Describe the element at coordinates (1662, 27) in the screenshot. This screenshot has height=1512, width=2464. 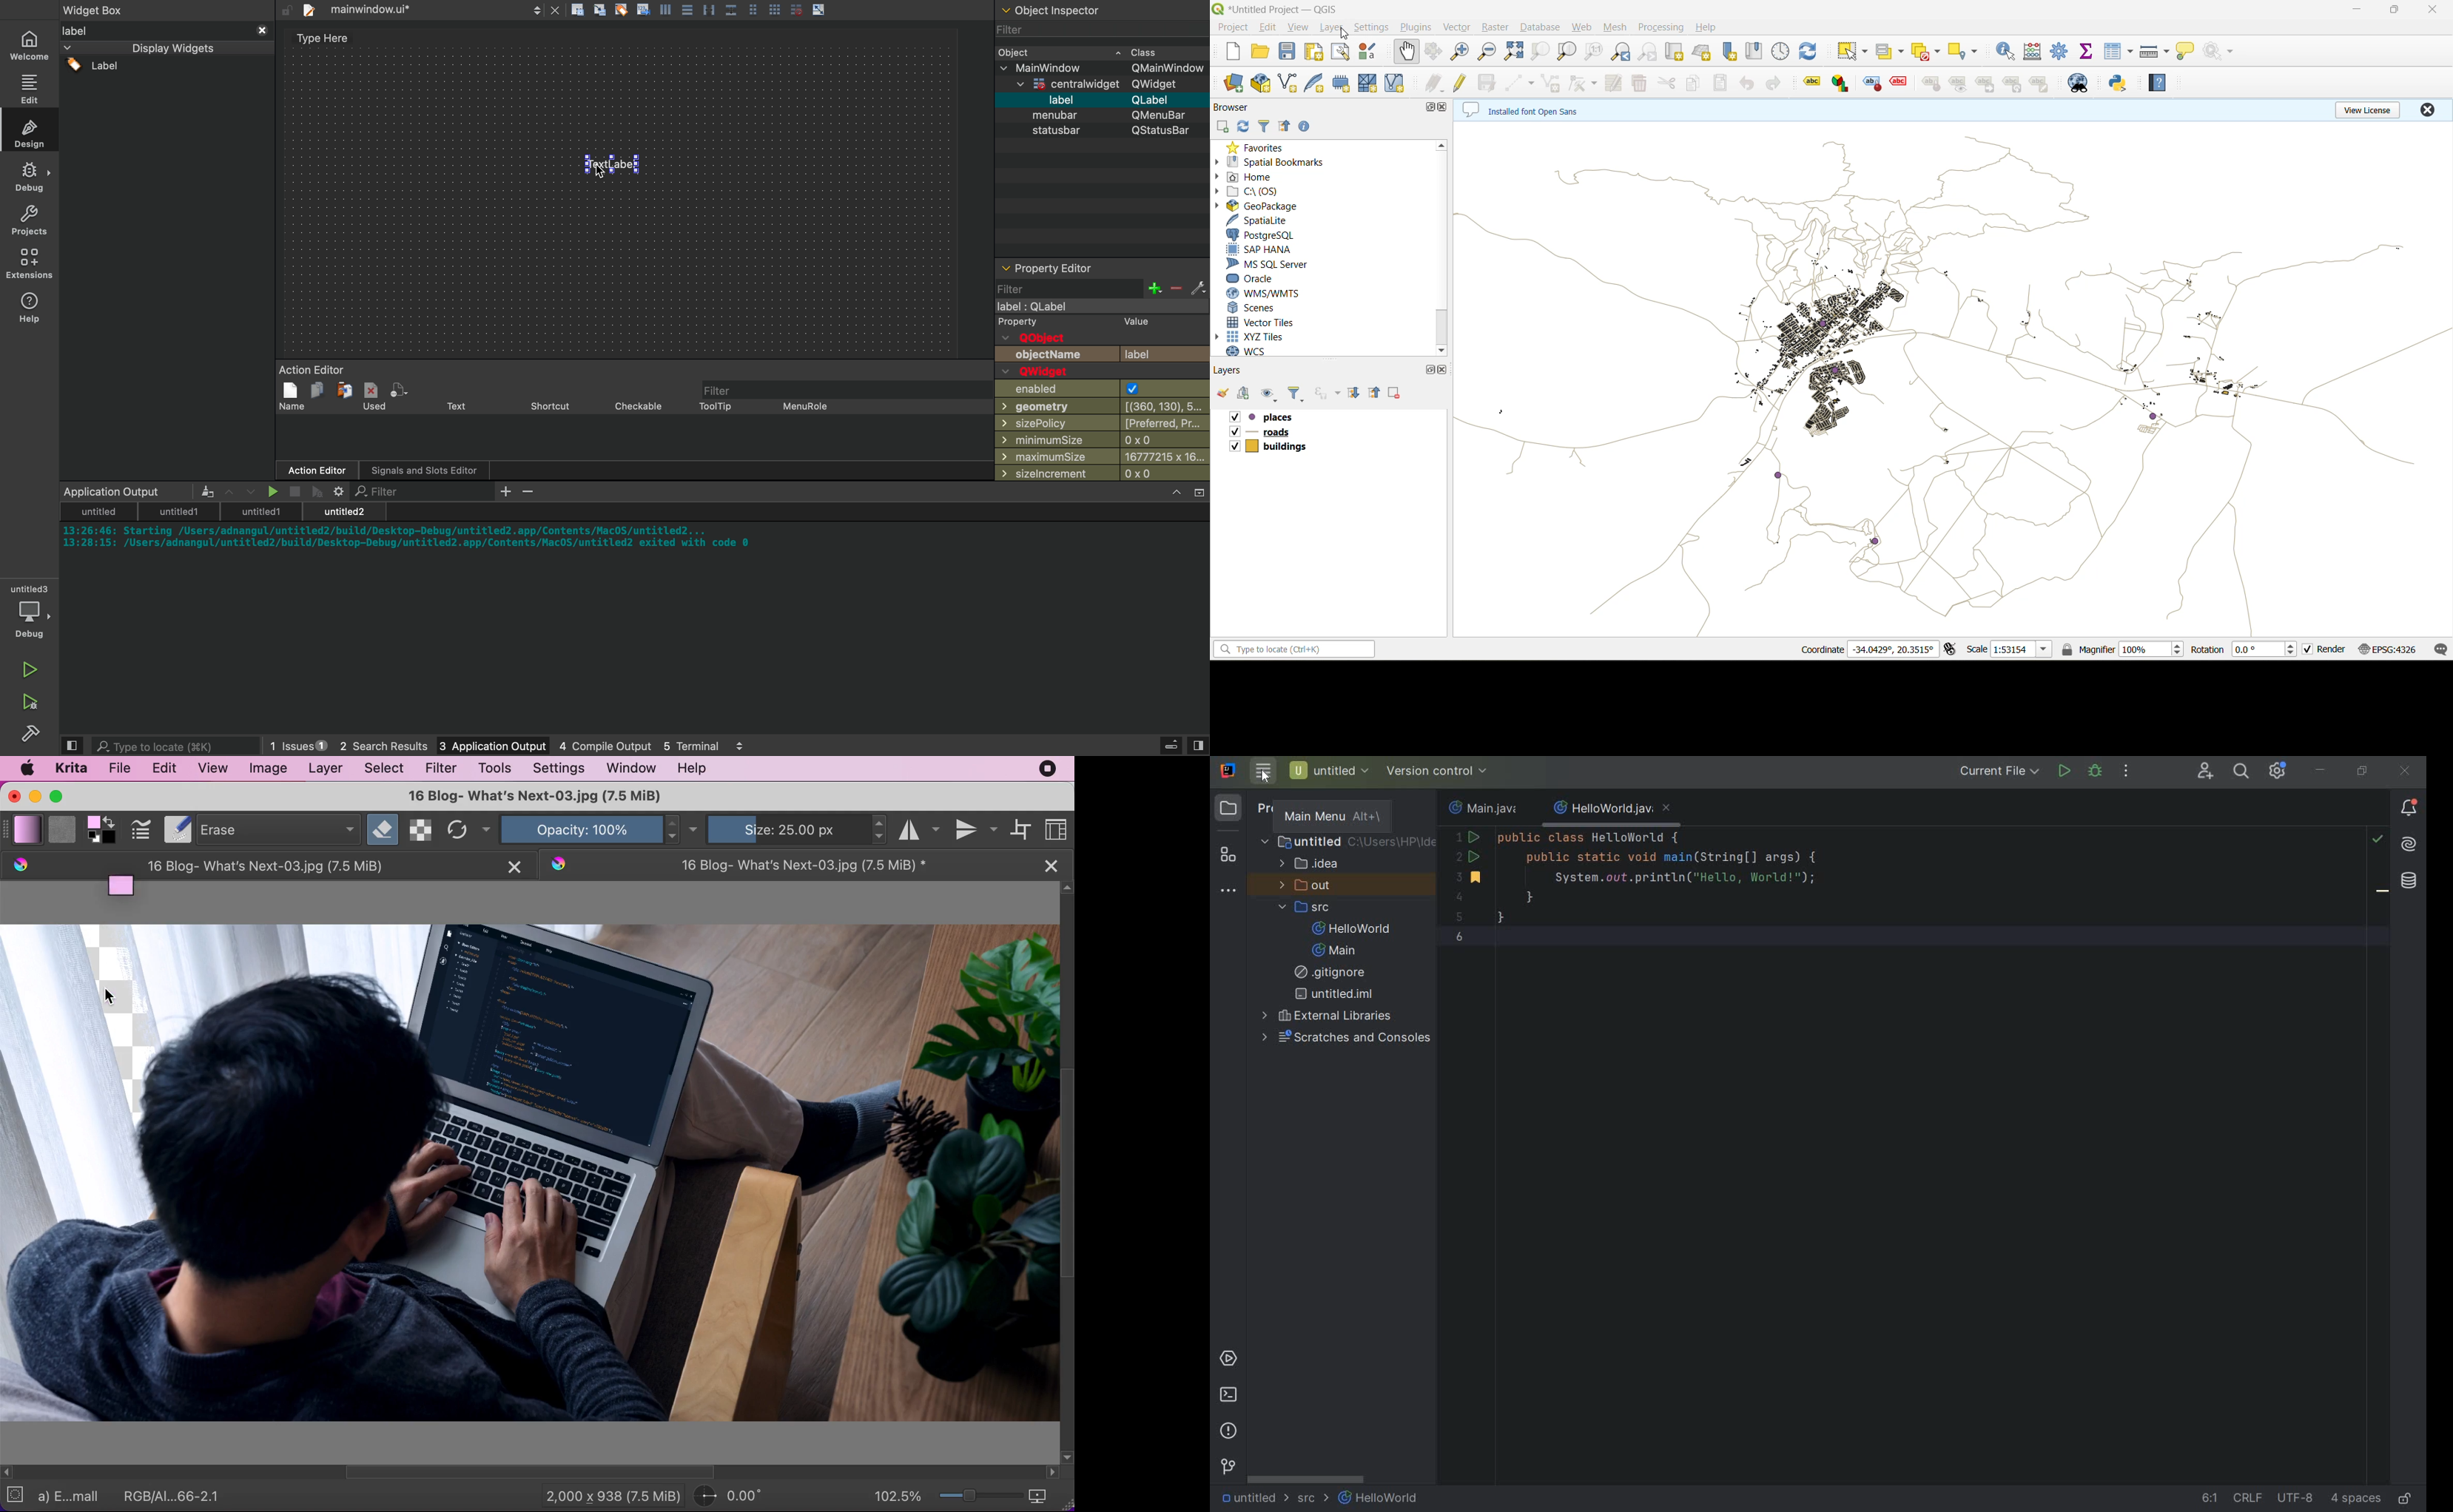
I see `processing` at that location.